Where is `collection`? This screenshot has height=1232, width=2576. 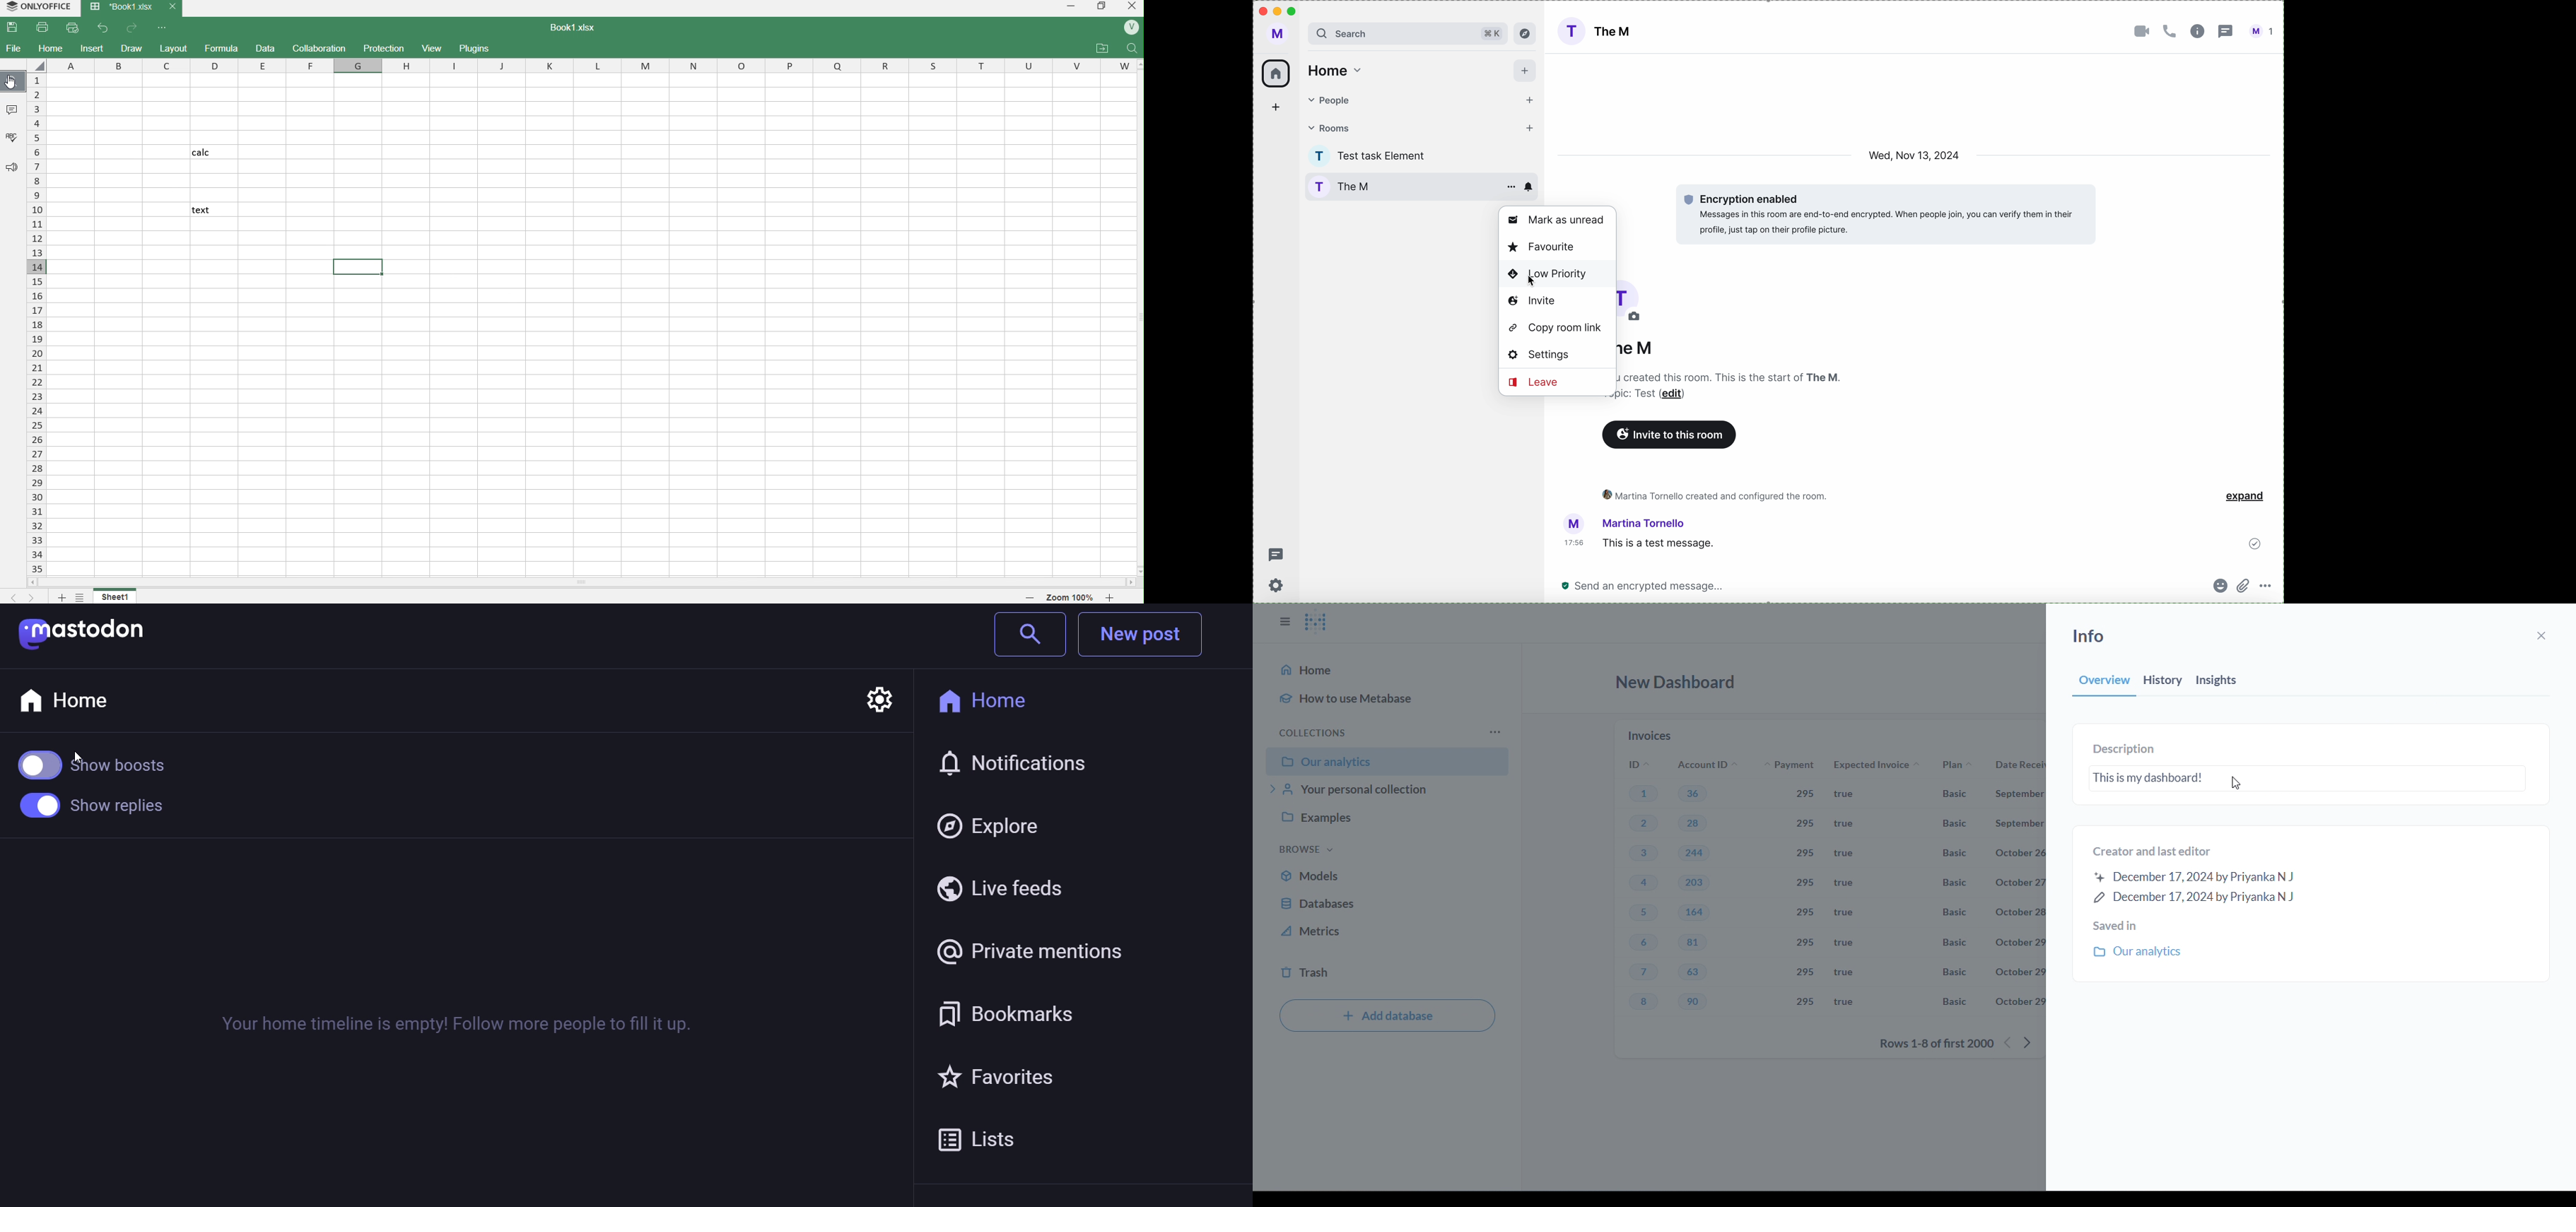
collection is located at coordinates (1317, 731).